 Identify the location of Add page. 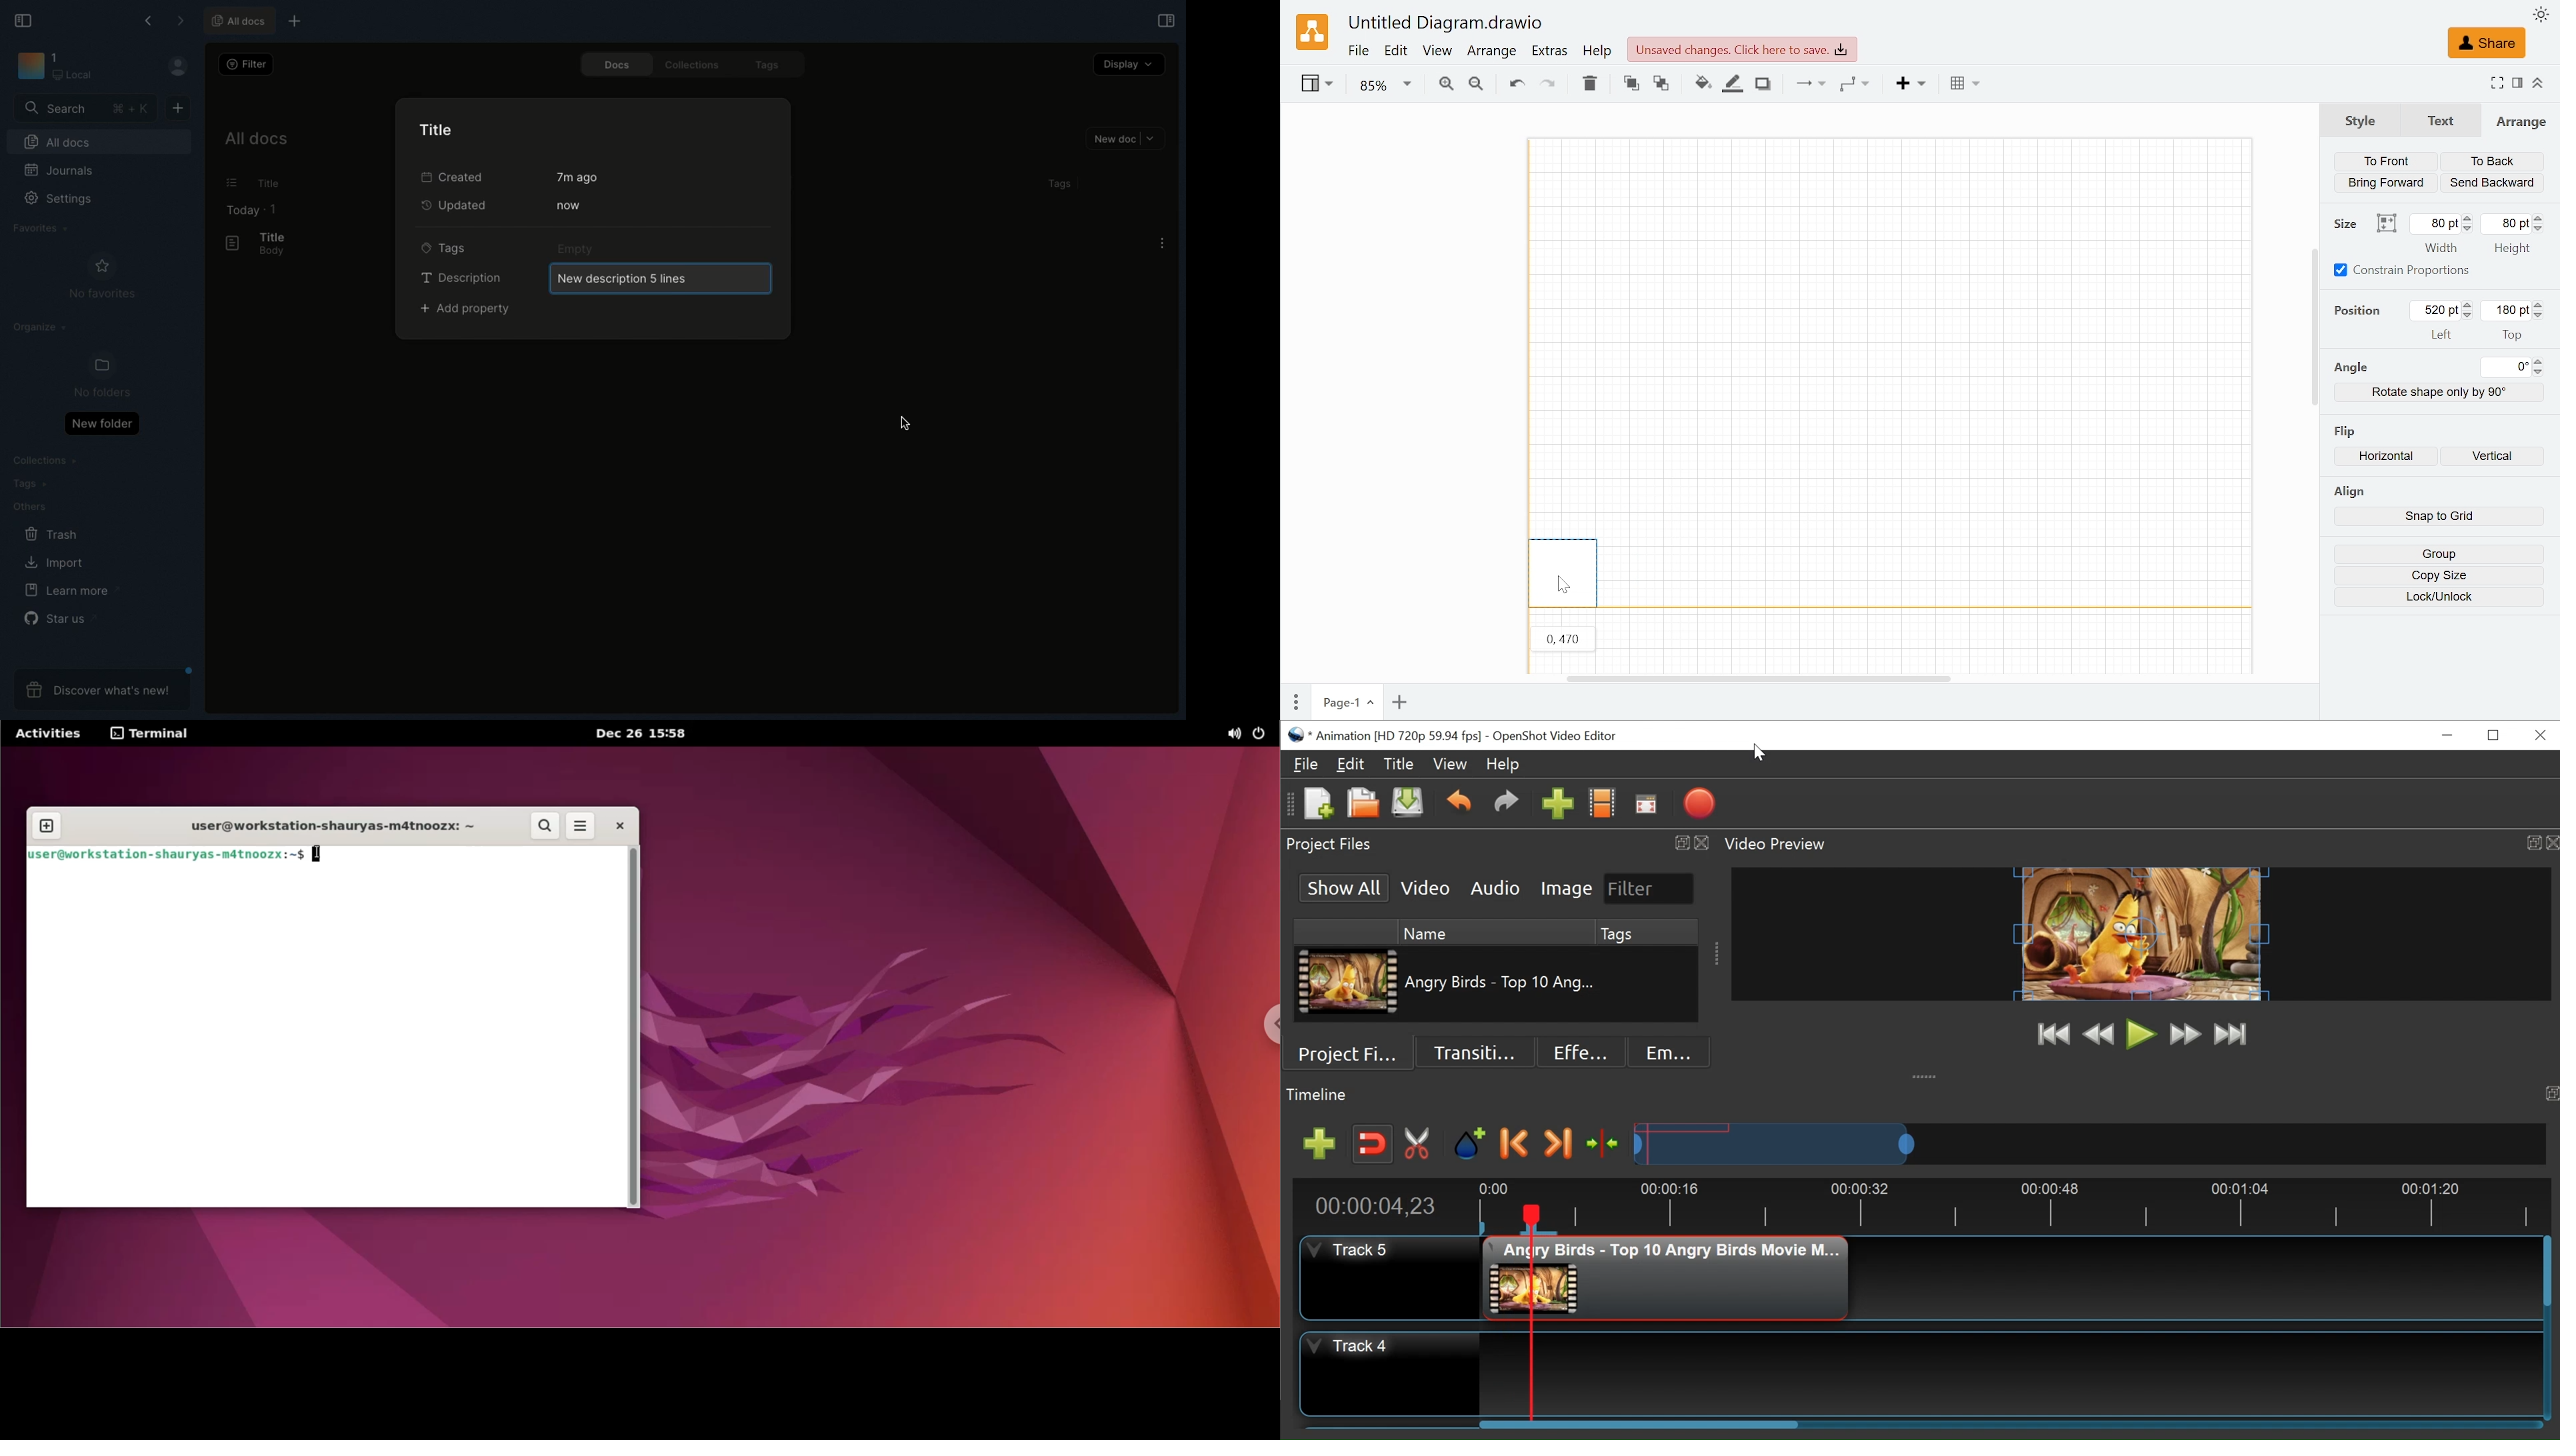
(1399, 703).